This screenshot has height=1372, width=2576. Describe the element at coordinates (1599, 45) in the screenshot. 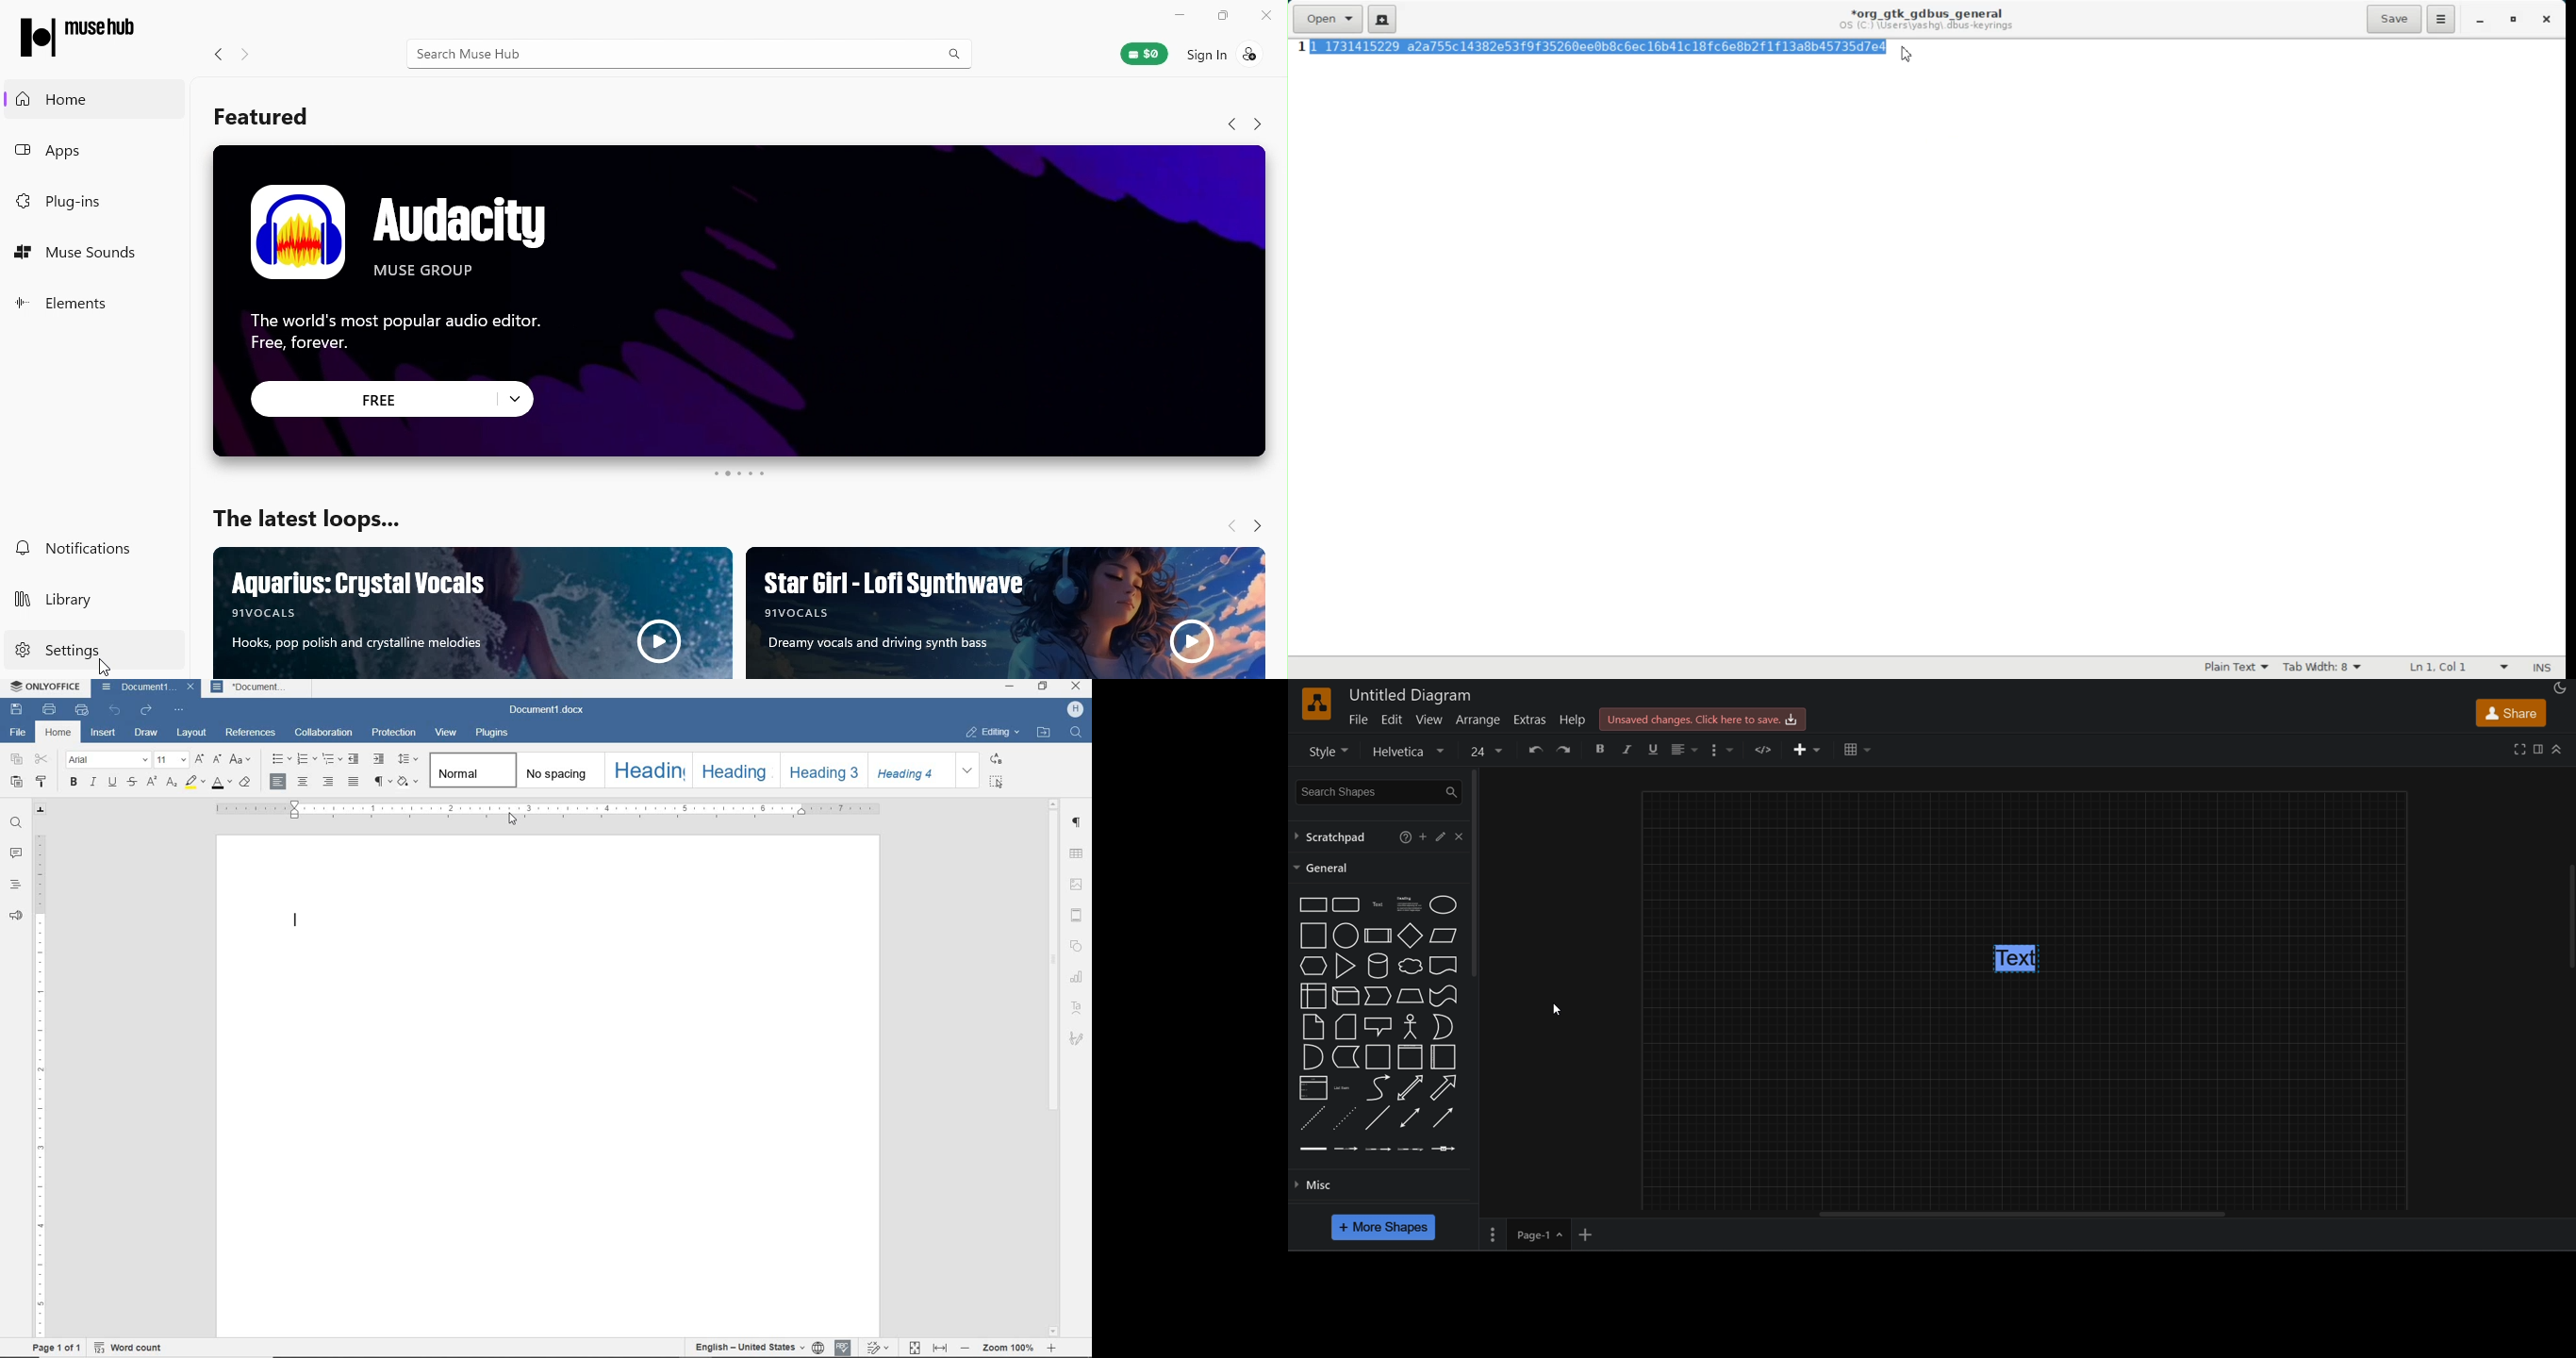

I see `highlighted text` at that location.